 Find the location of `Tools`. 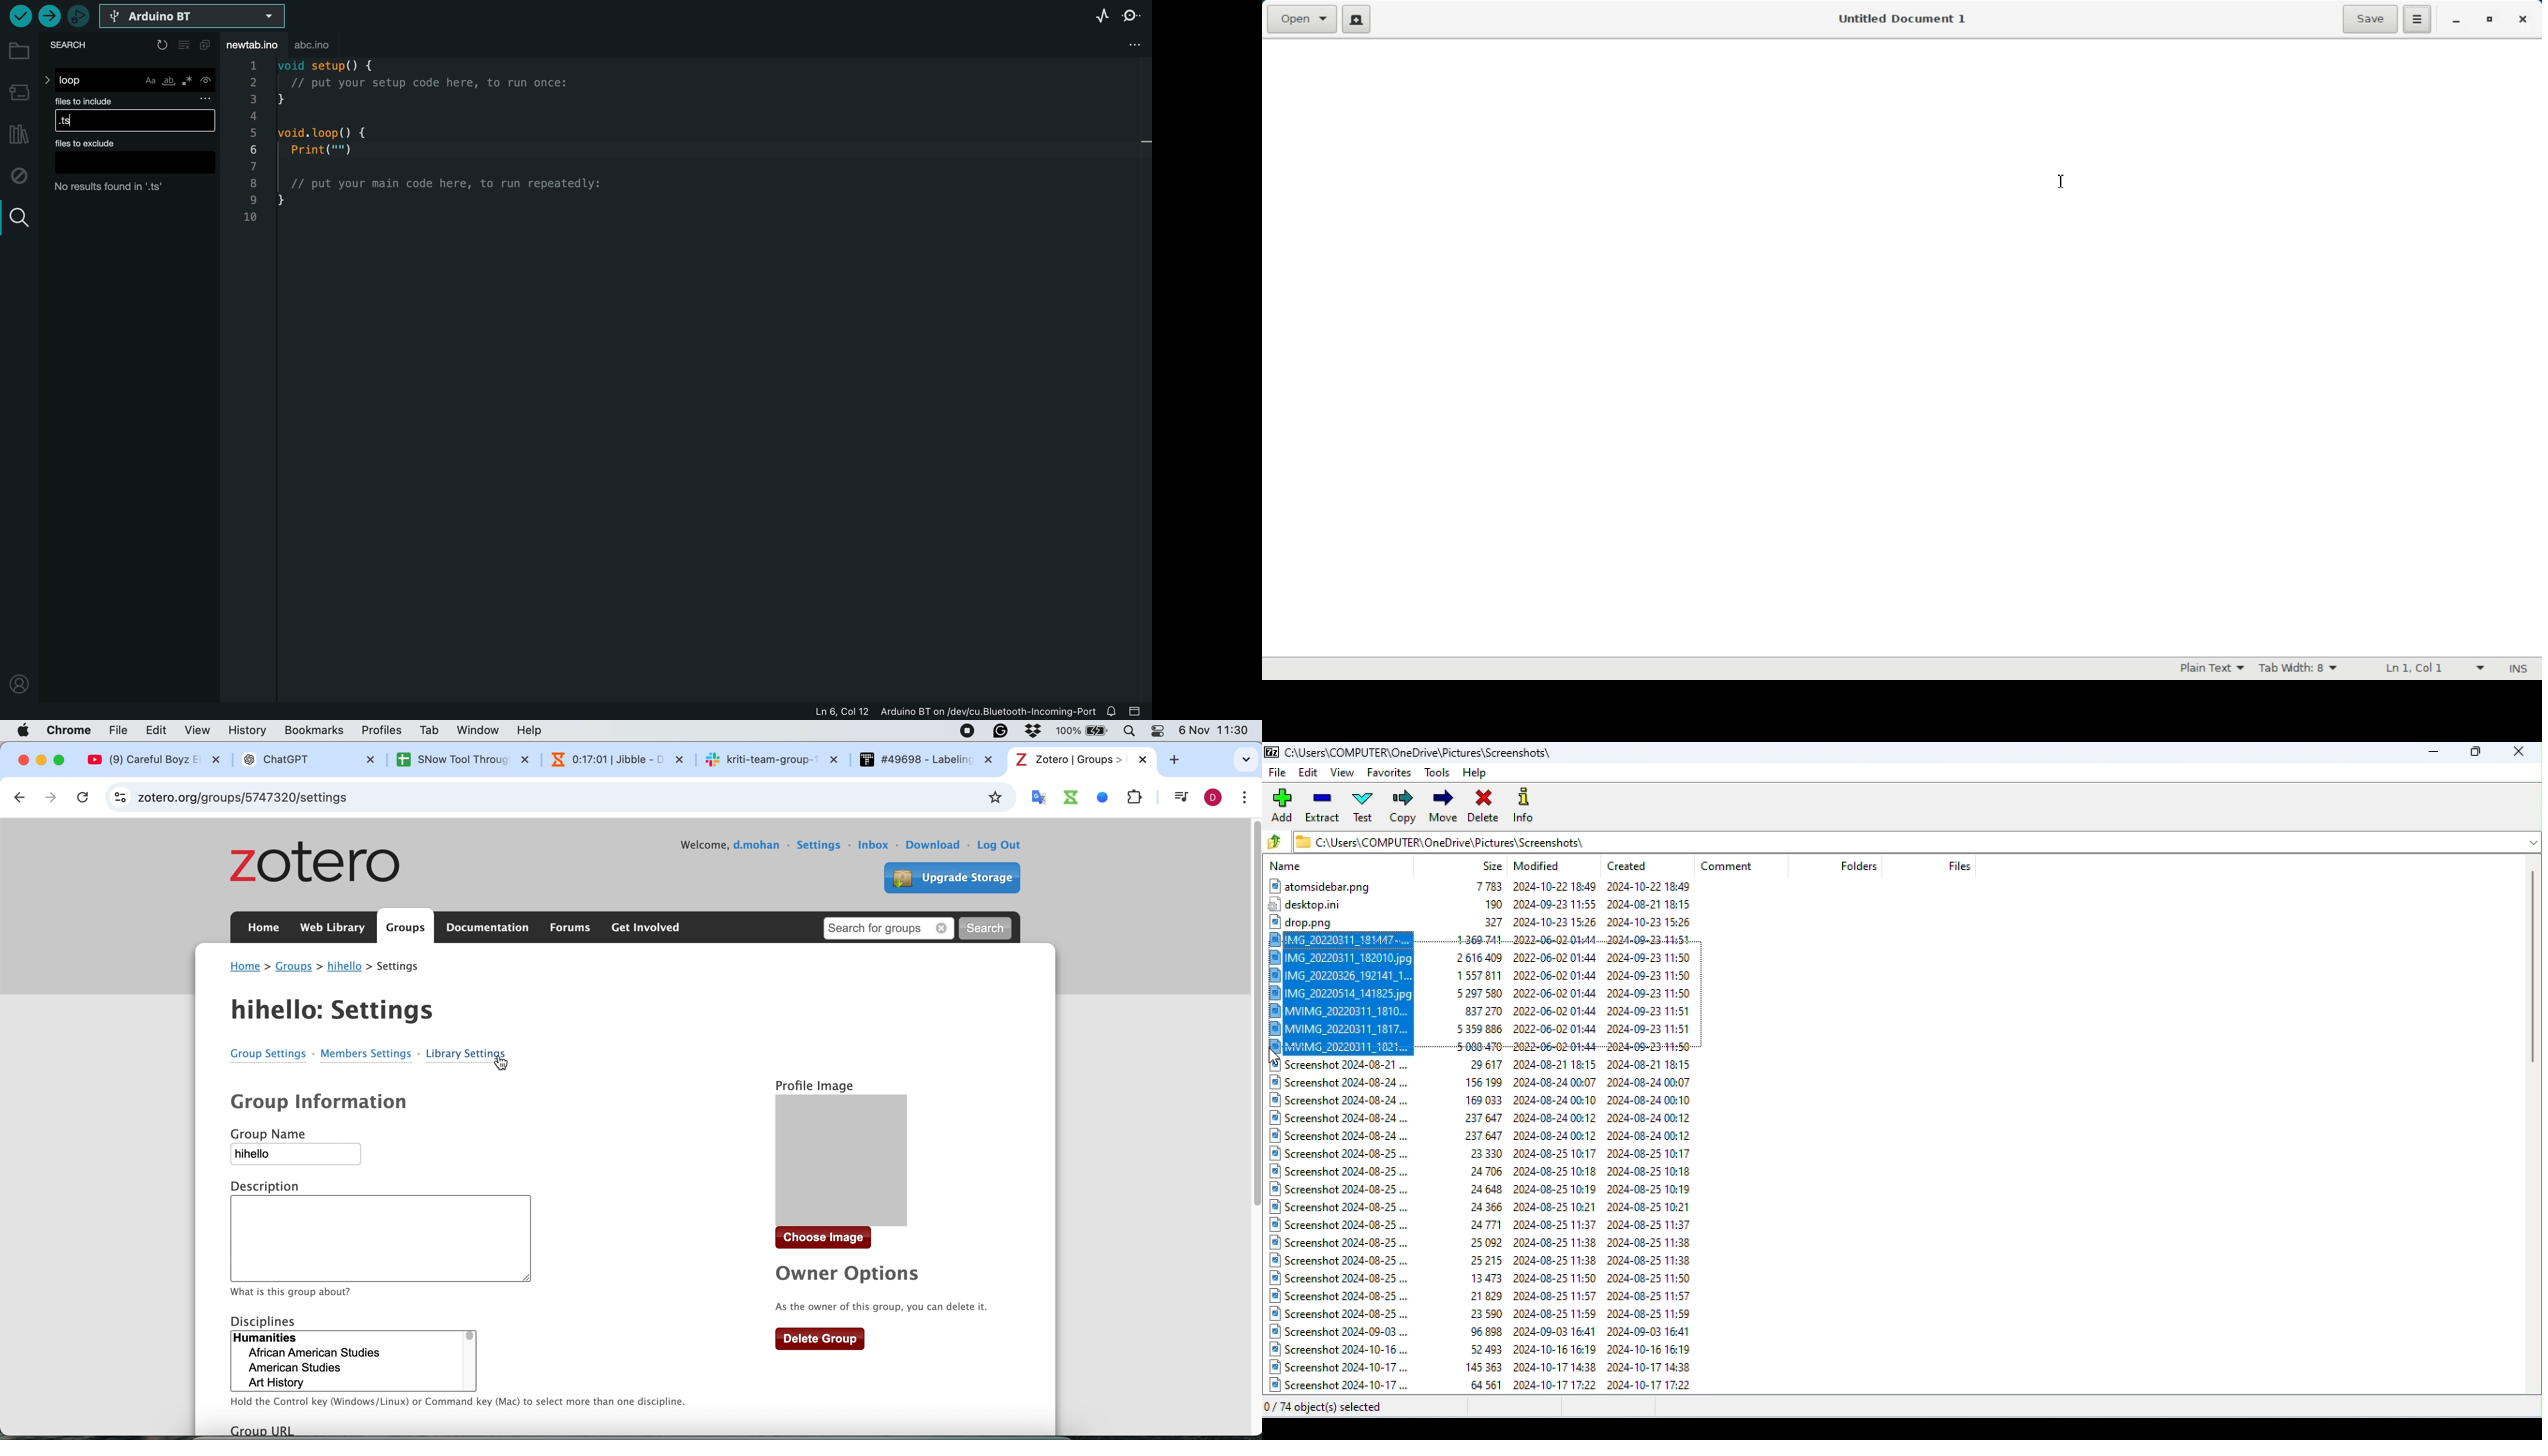

Tools is located at coordinates (1438, 772).